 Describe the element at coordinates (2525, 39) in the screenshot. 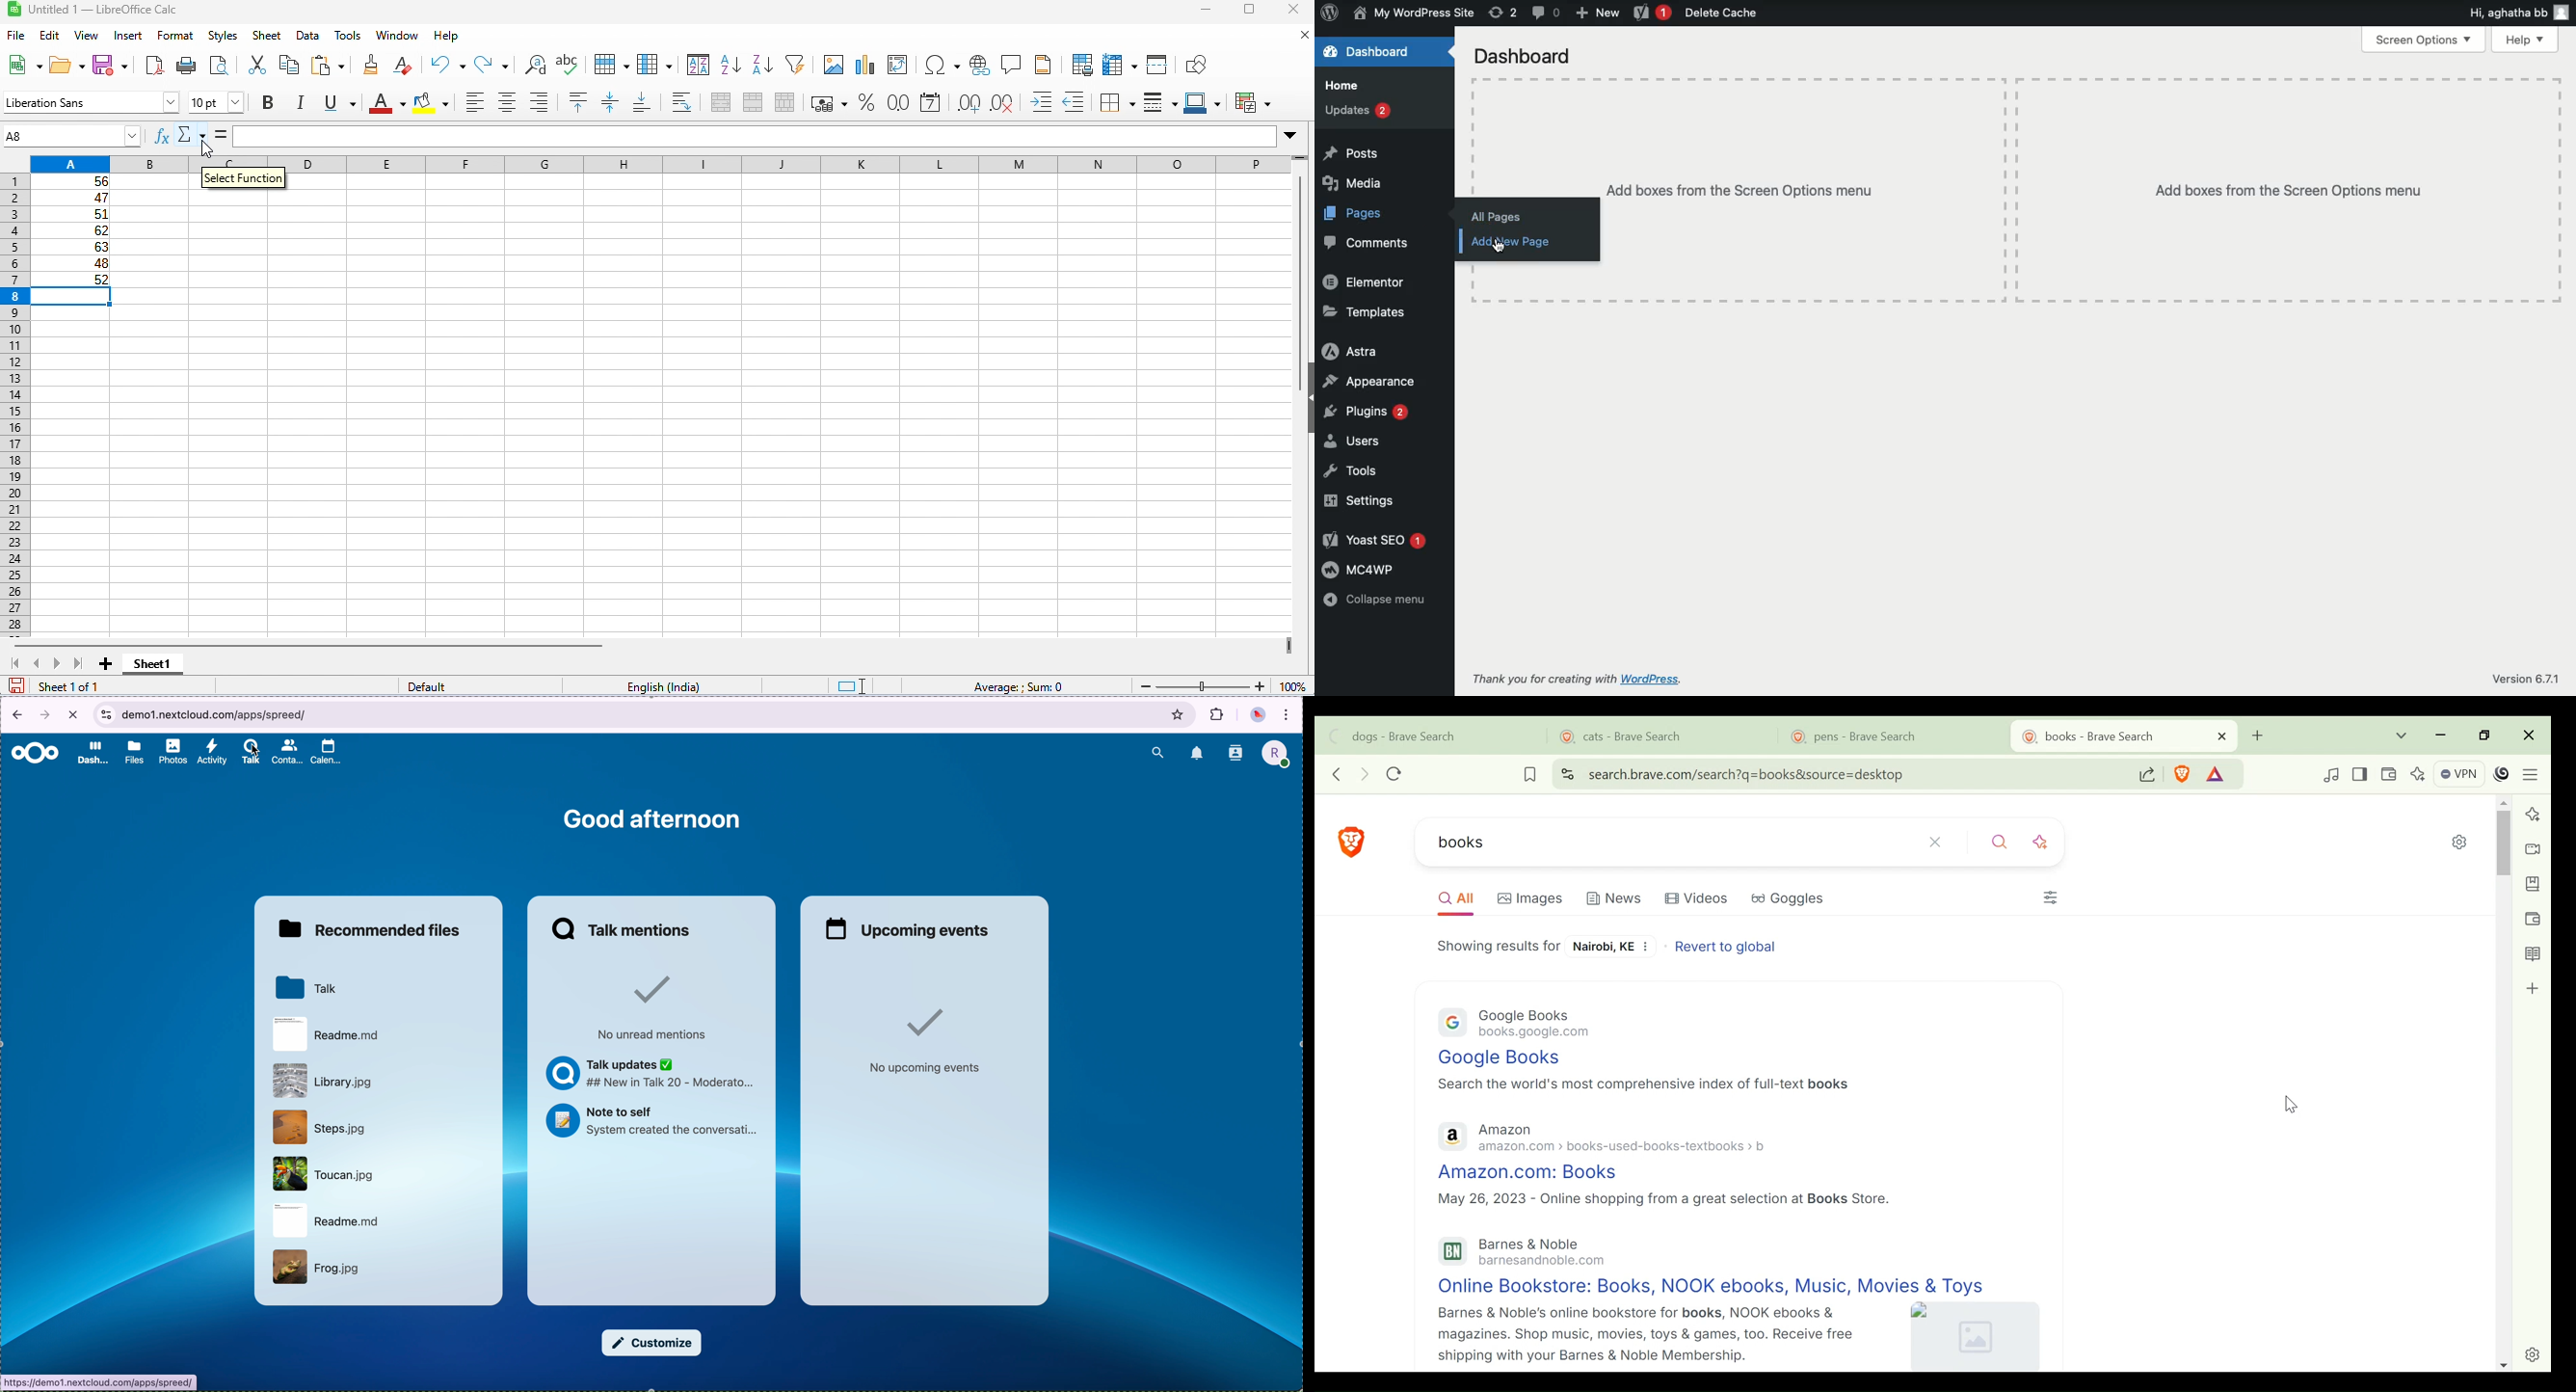

I see `Help` at that location.